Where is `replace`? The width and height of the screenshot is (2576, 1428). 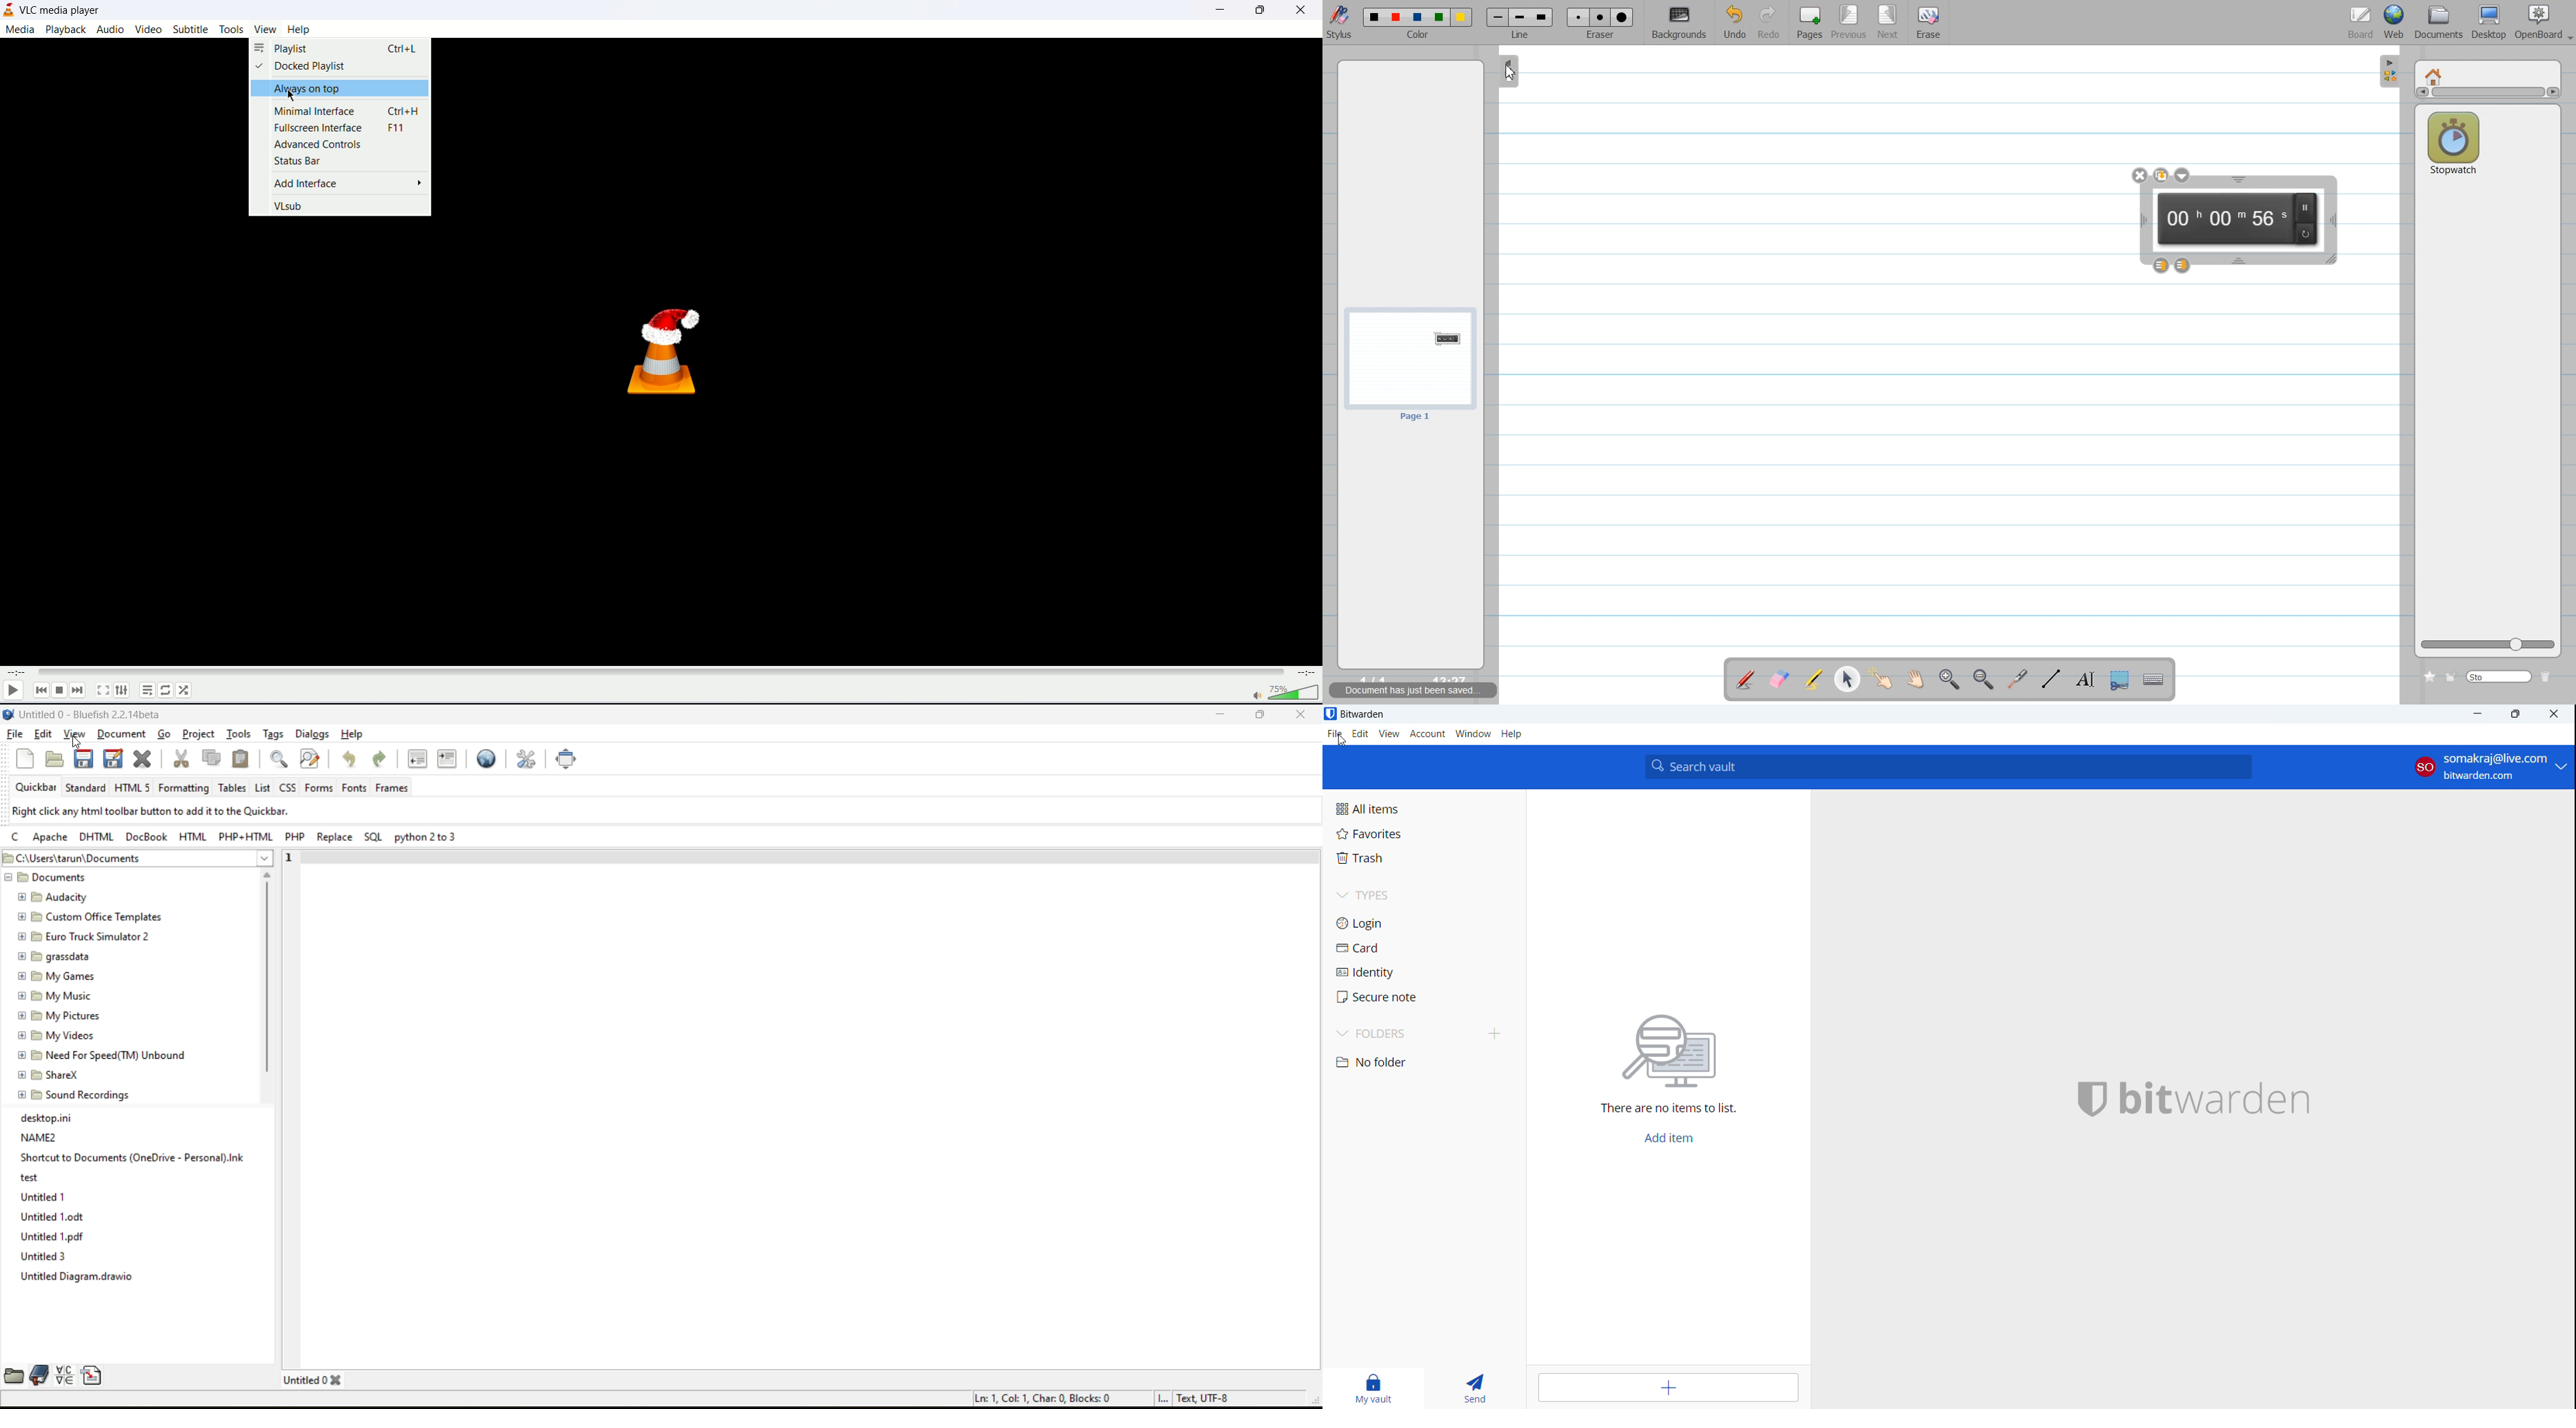 replace is located at coordinates (337, 837).